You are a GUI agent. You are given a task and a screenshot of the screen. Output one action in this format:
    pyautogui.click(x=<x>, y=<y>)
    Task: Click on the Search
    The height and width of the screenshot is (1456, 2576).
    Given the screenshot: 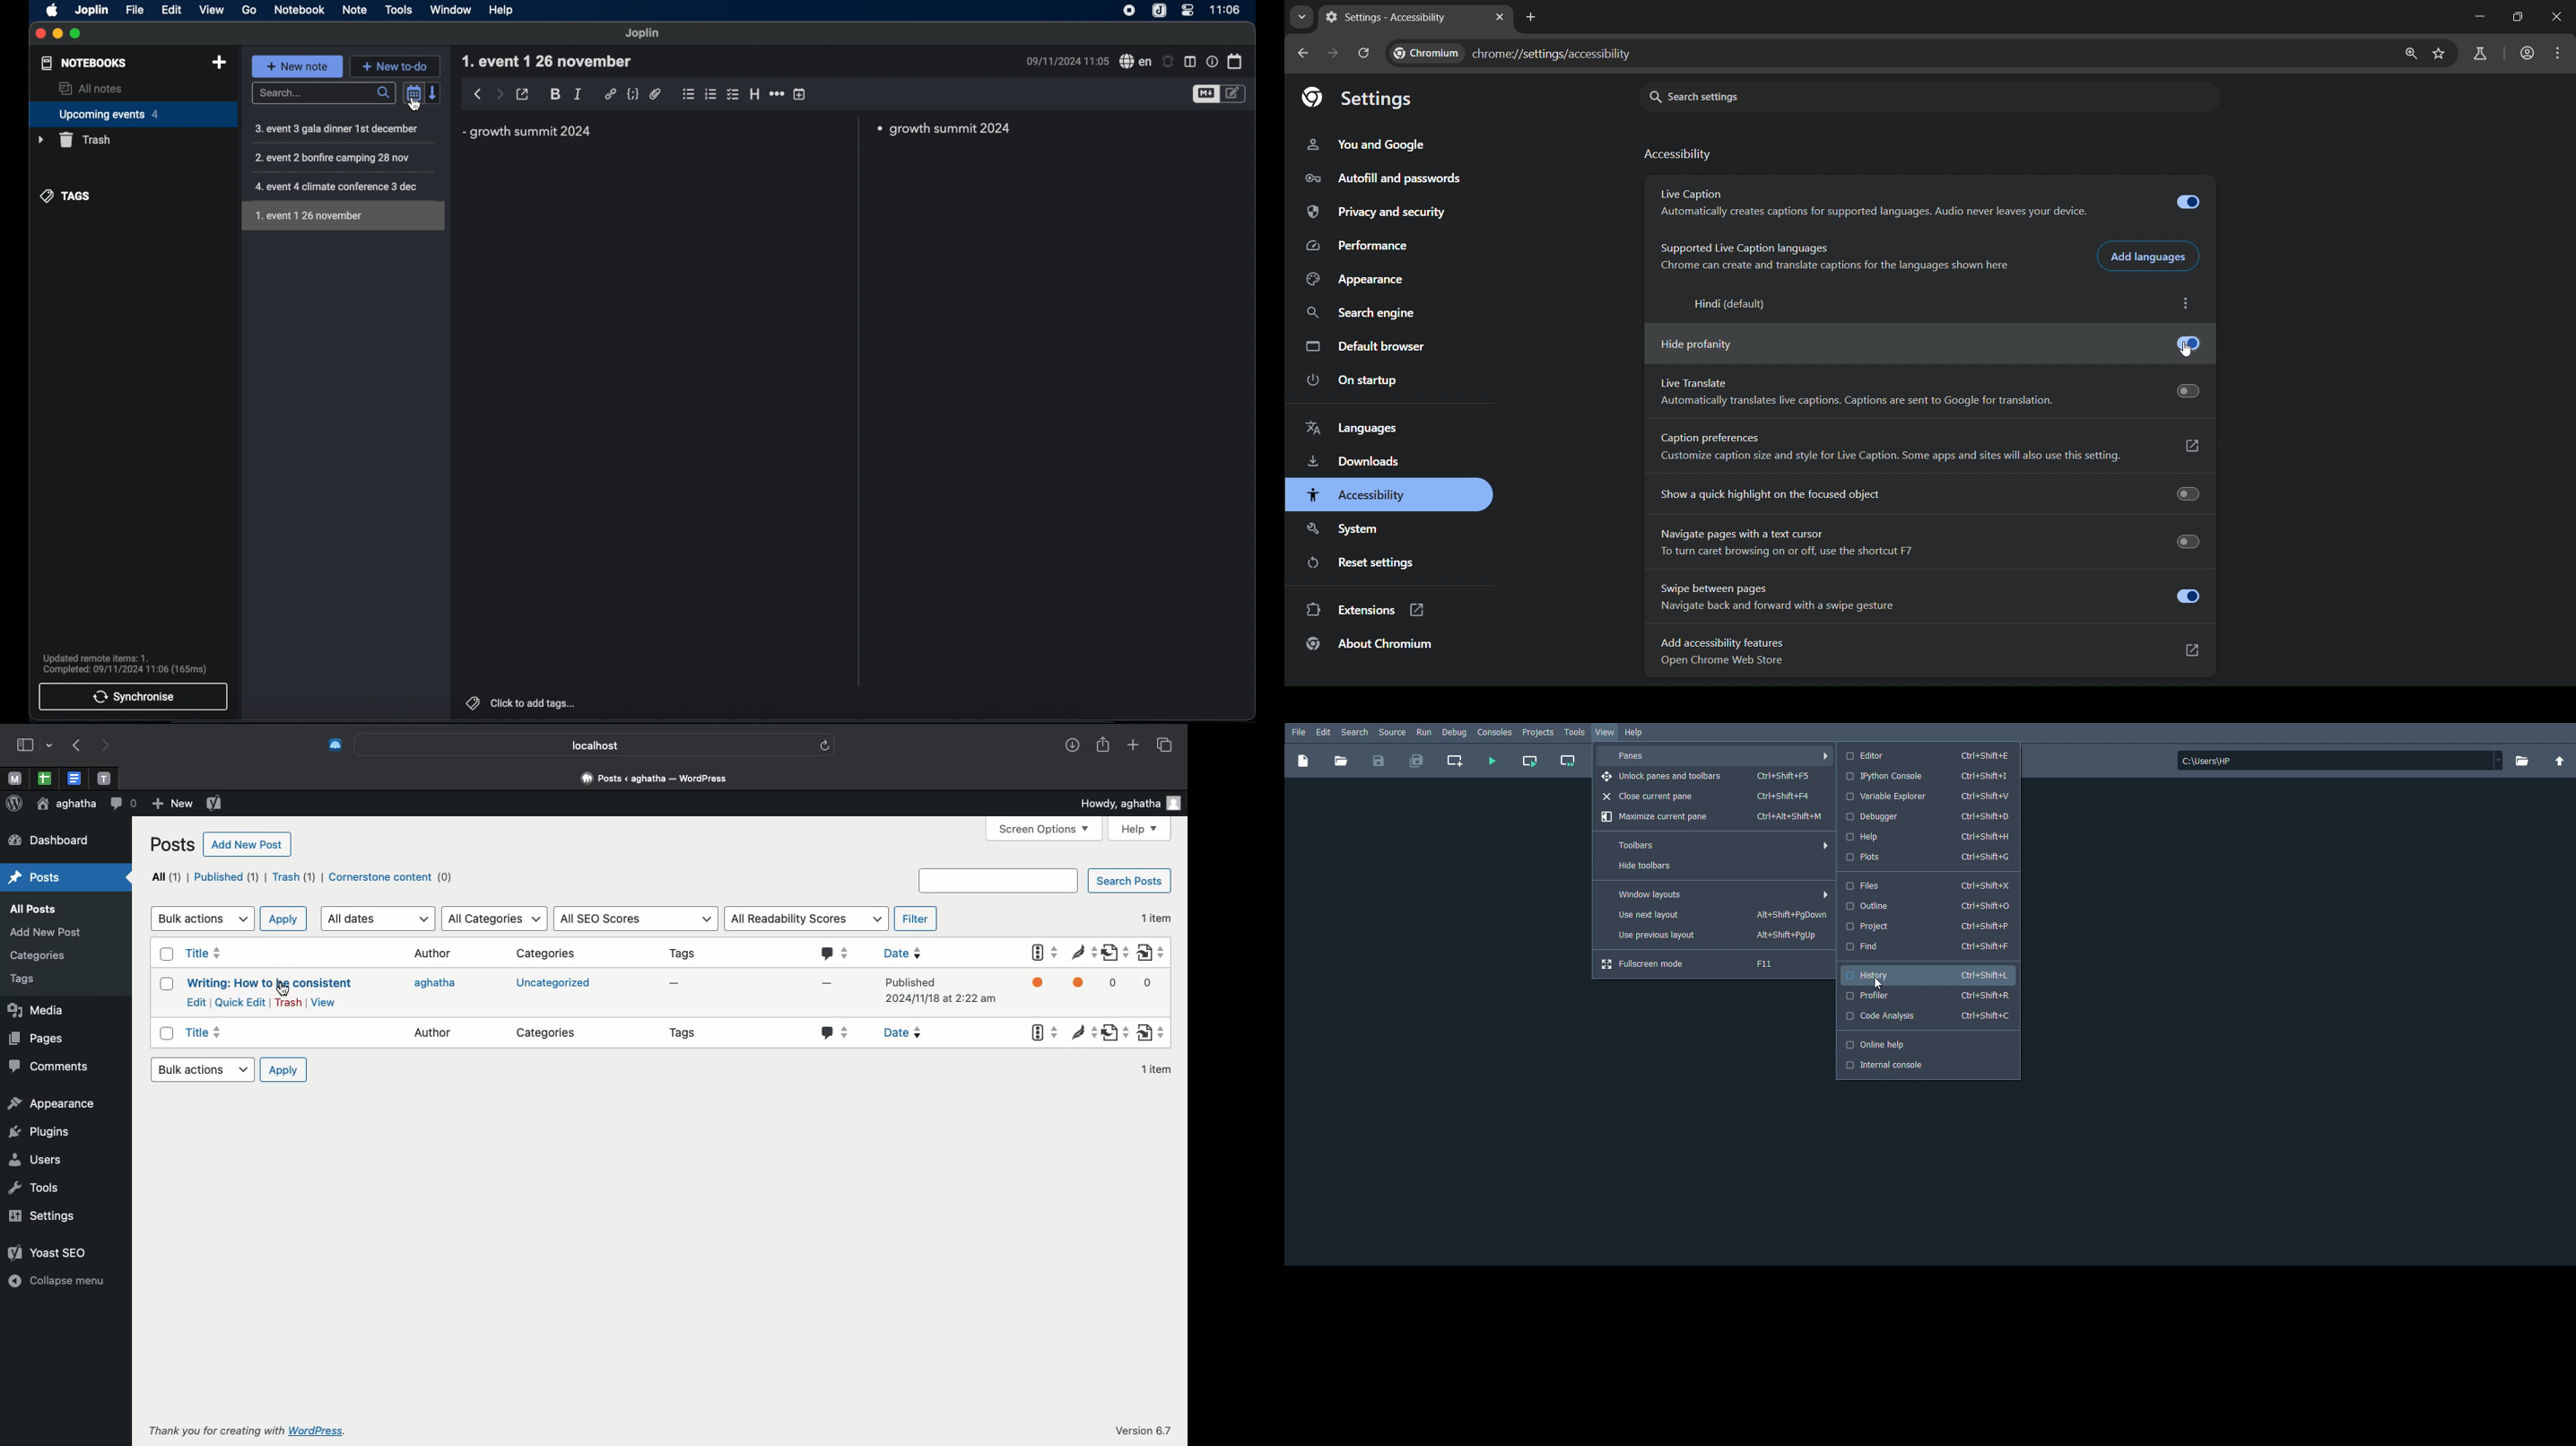 What is the action you would take?
    pyautogui.click(x=1355, y=732)
    